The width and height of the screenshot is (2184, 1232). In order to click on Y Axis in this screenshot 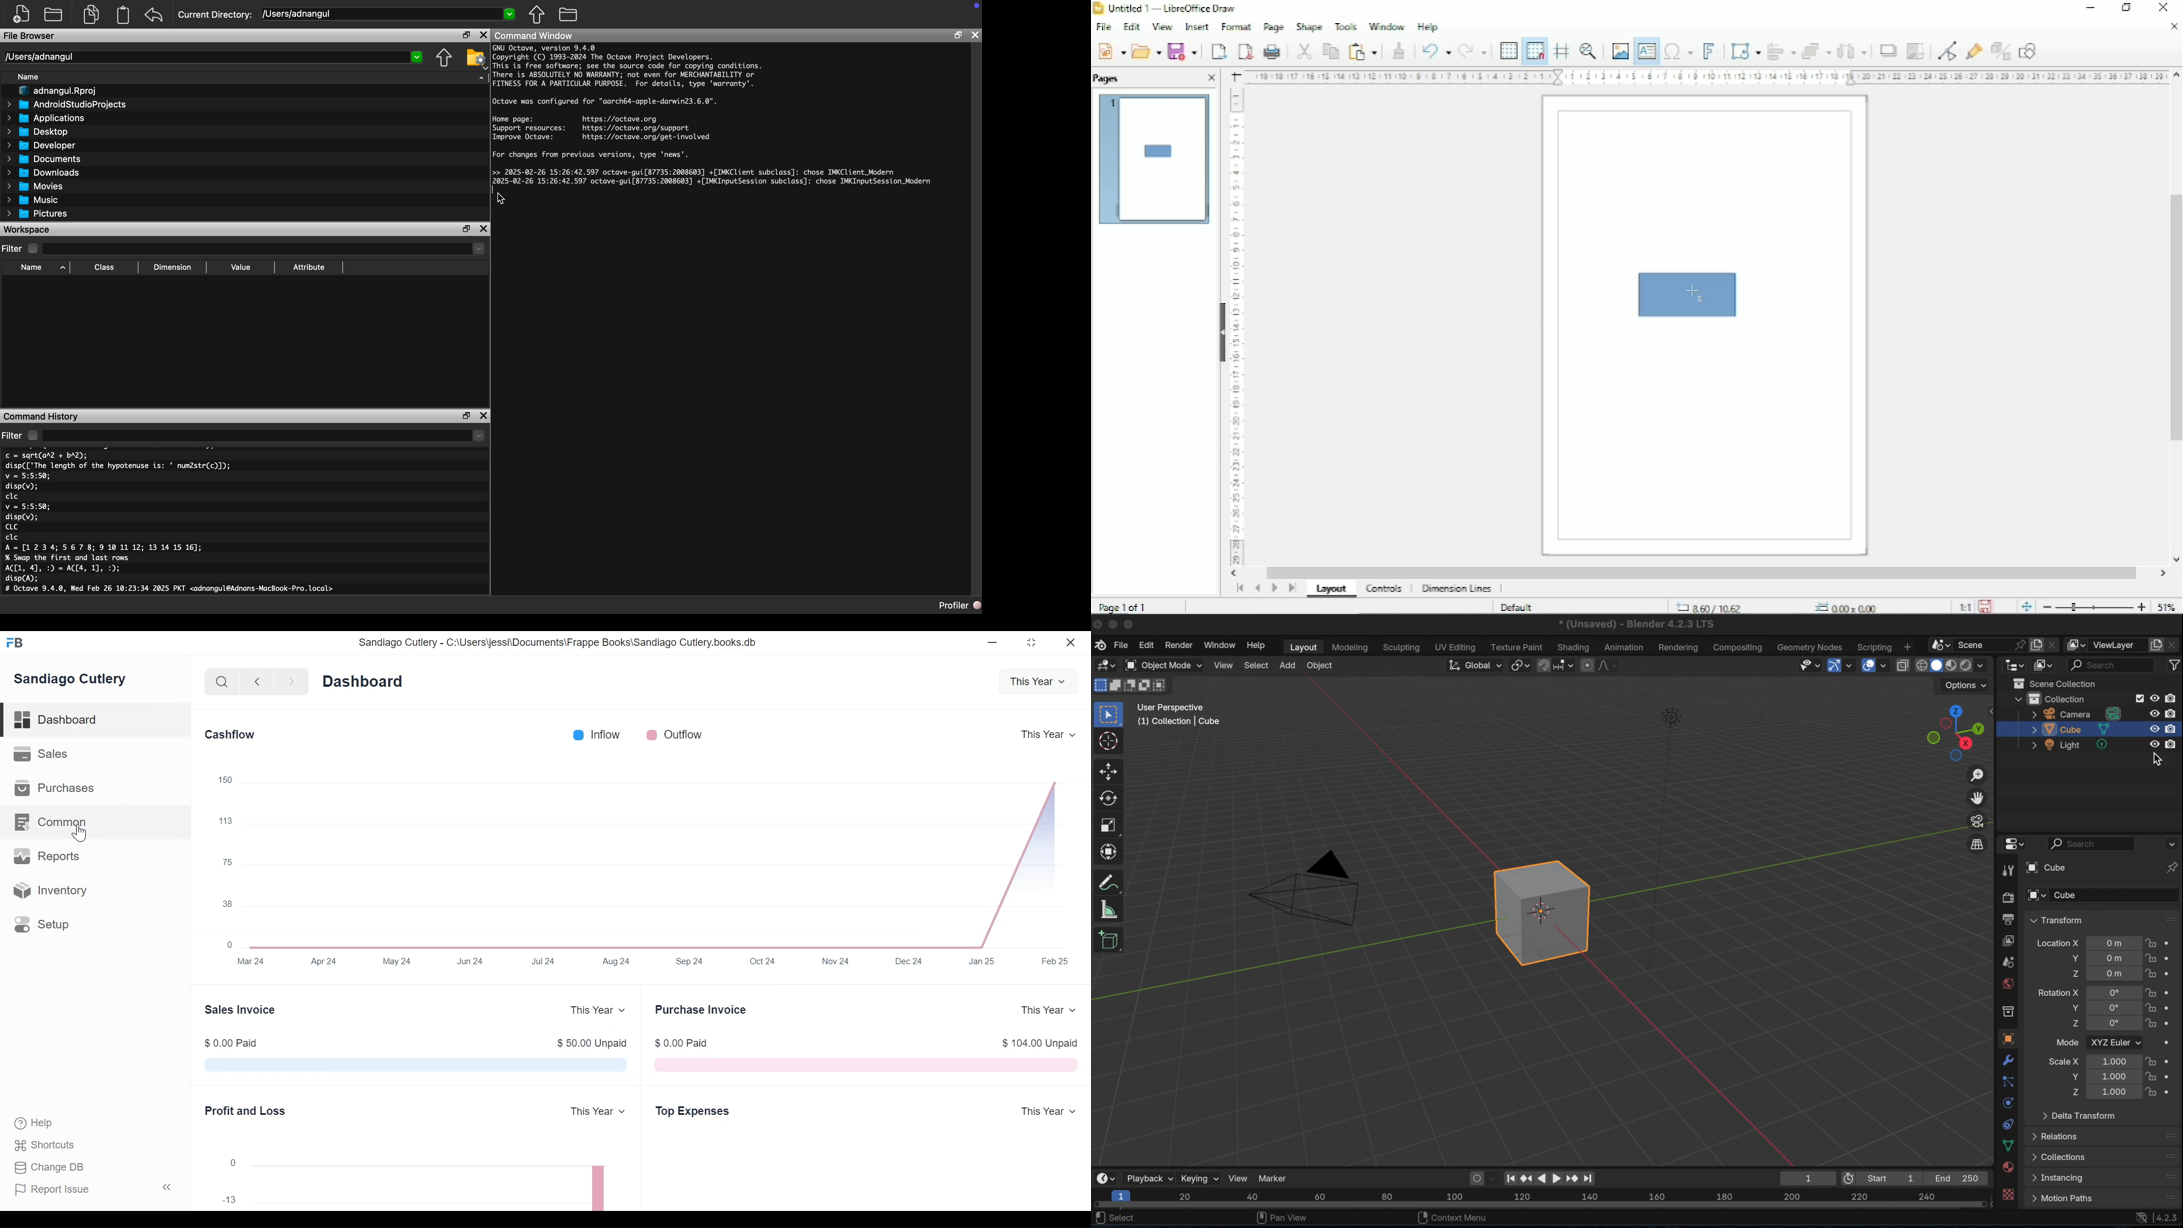, I will do `click(1291, 969)`.